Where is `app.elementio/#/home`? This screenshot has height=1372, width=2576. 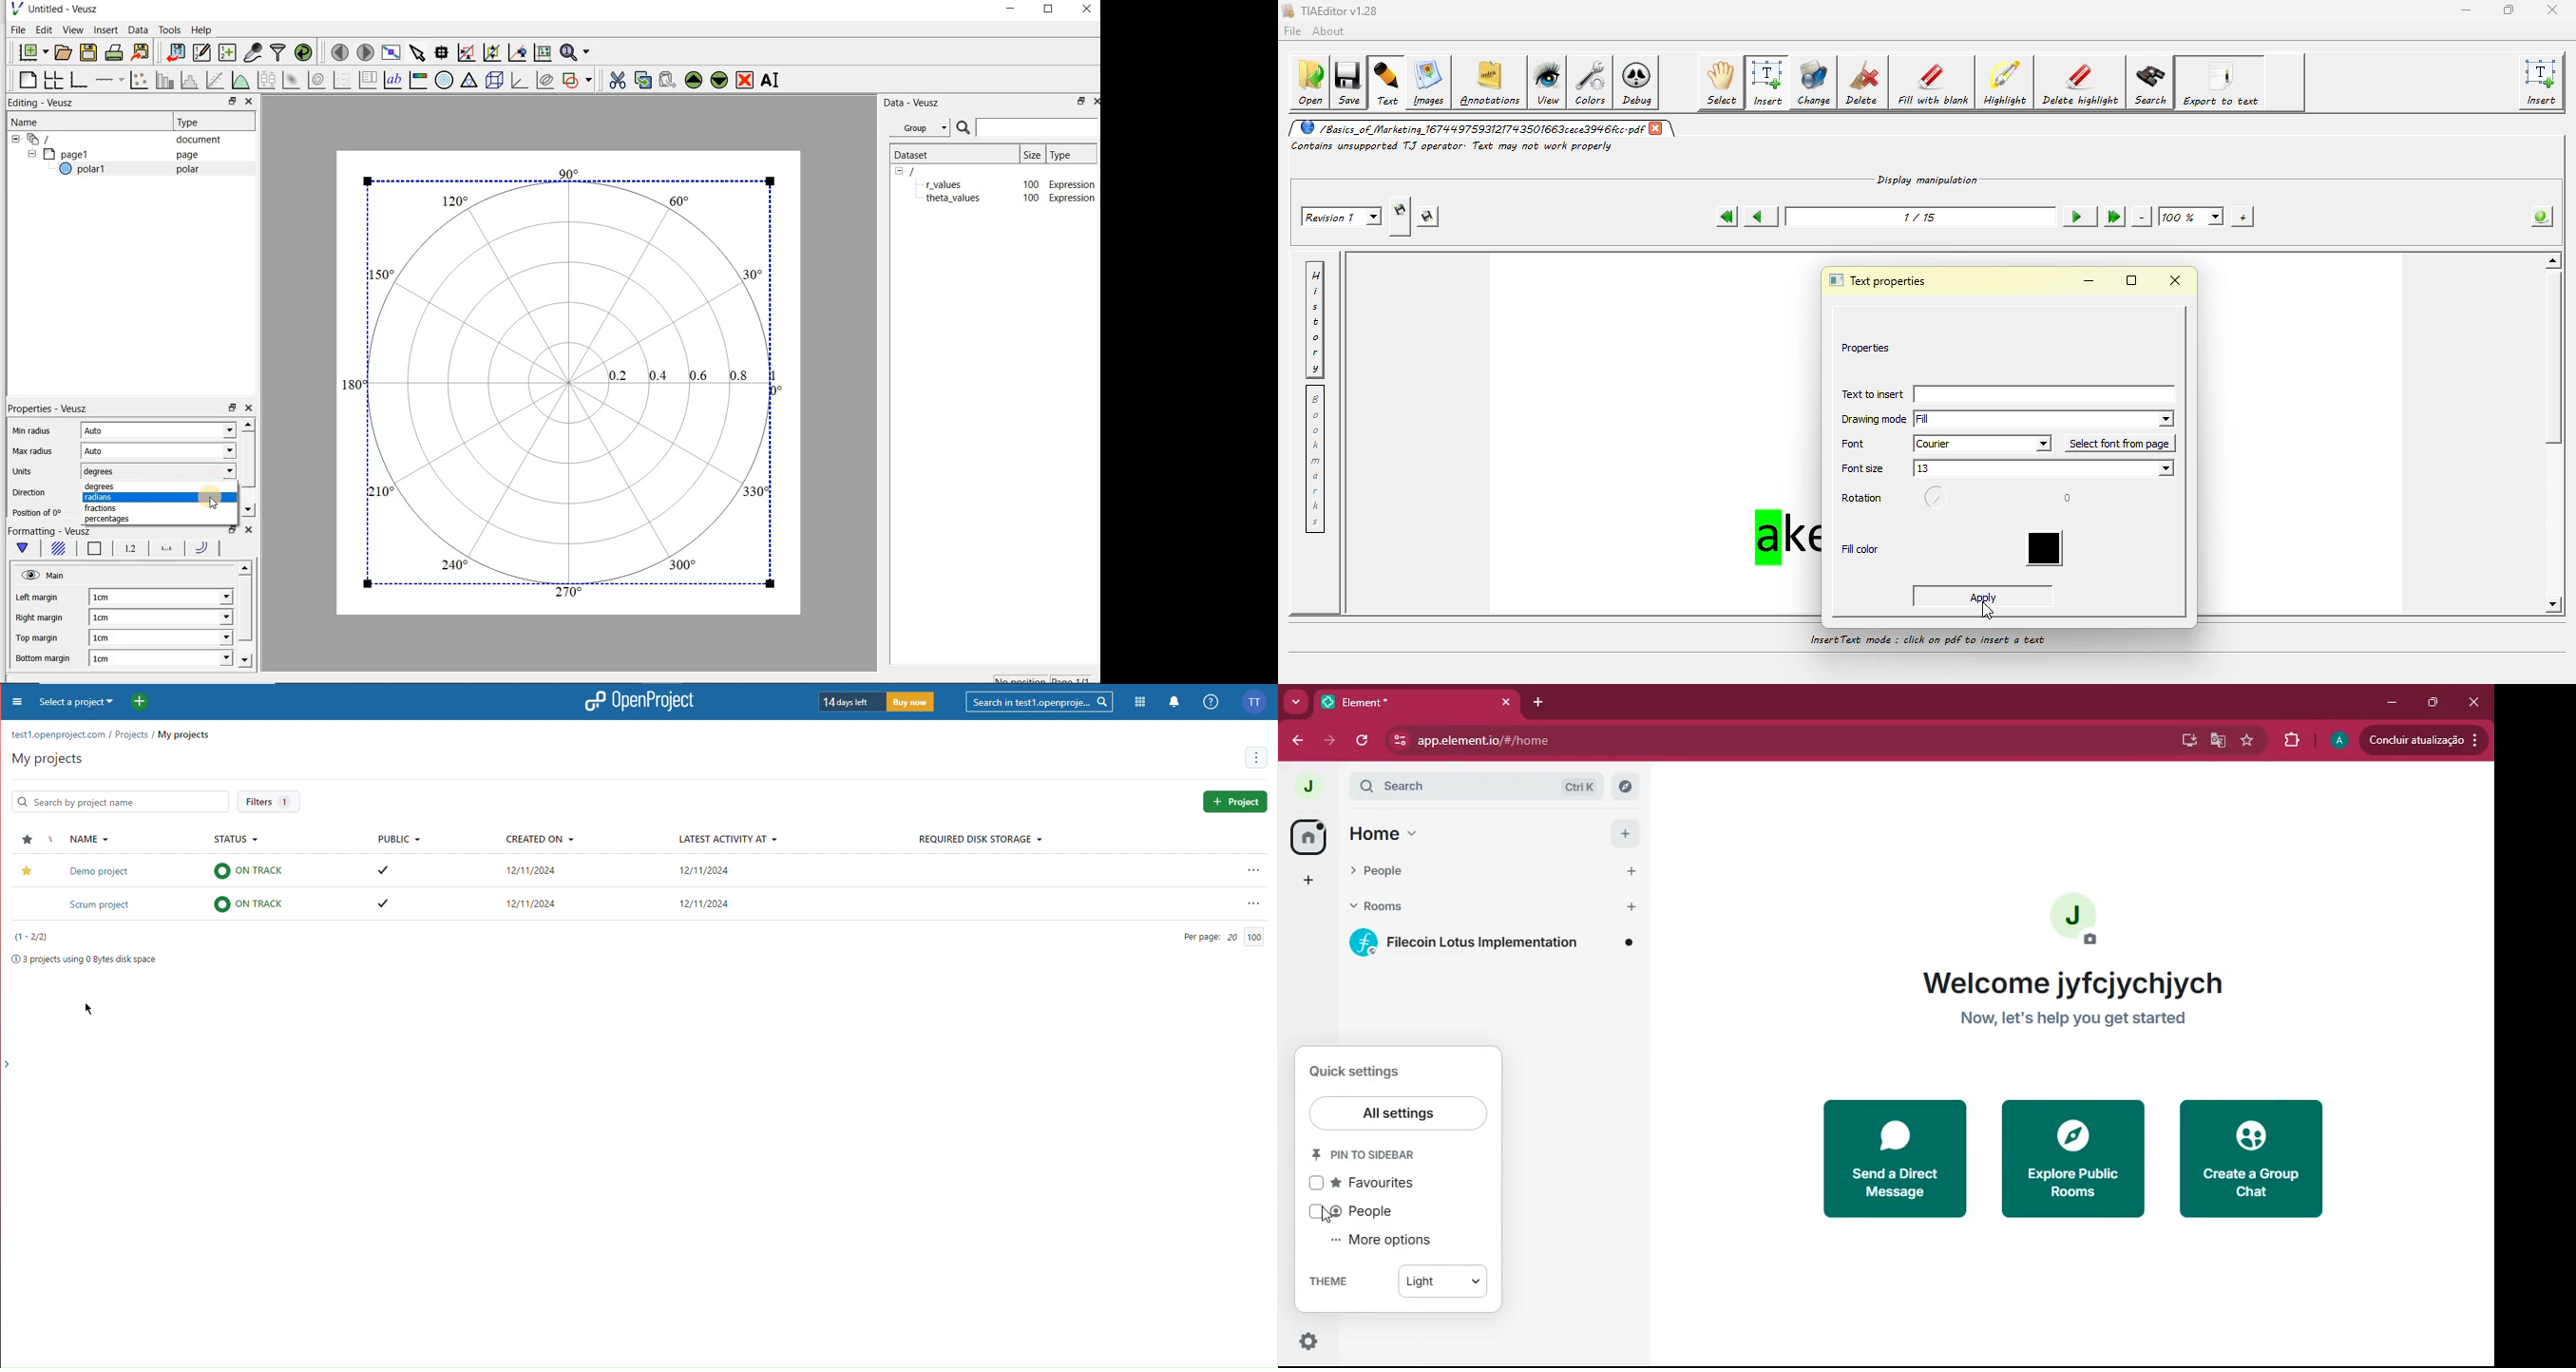 app.elementio/#/home is located at coordinates (1575, 741).